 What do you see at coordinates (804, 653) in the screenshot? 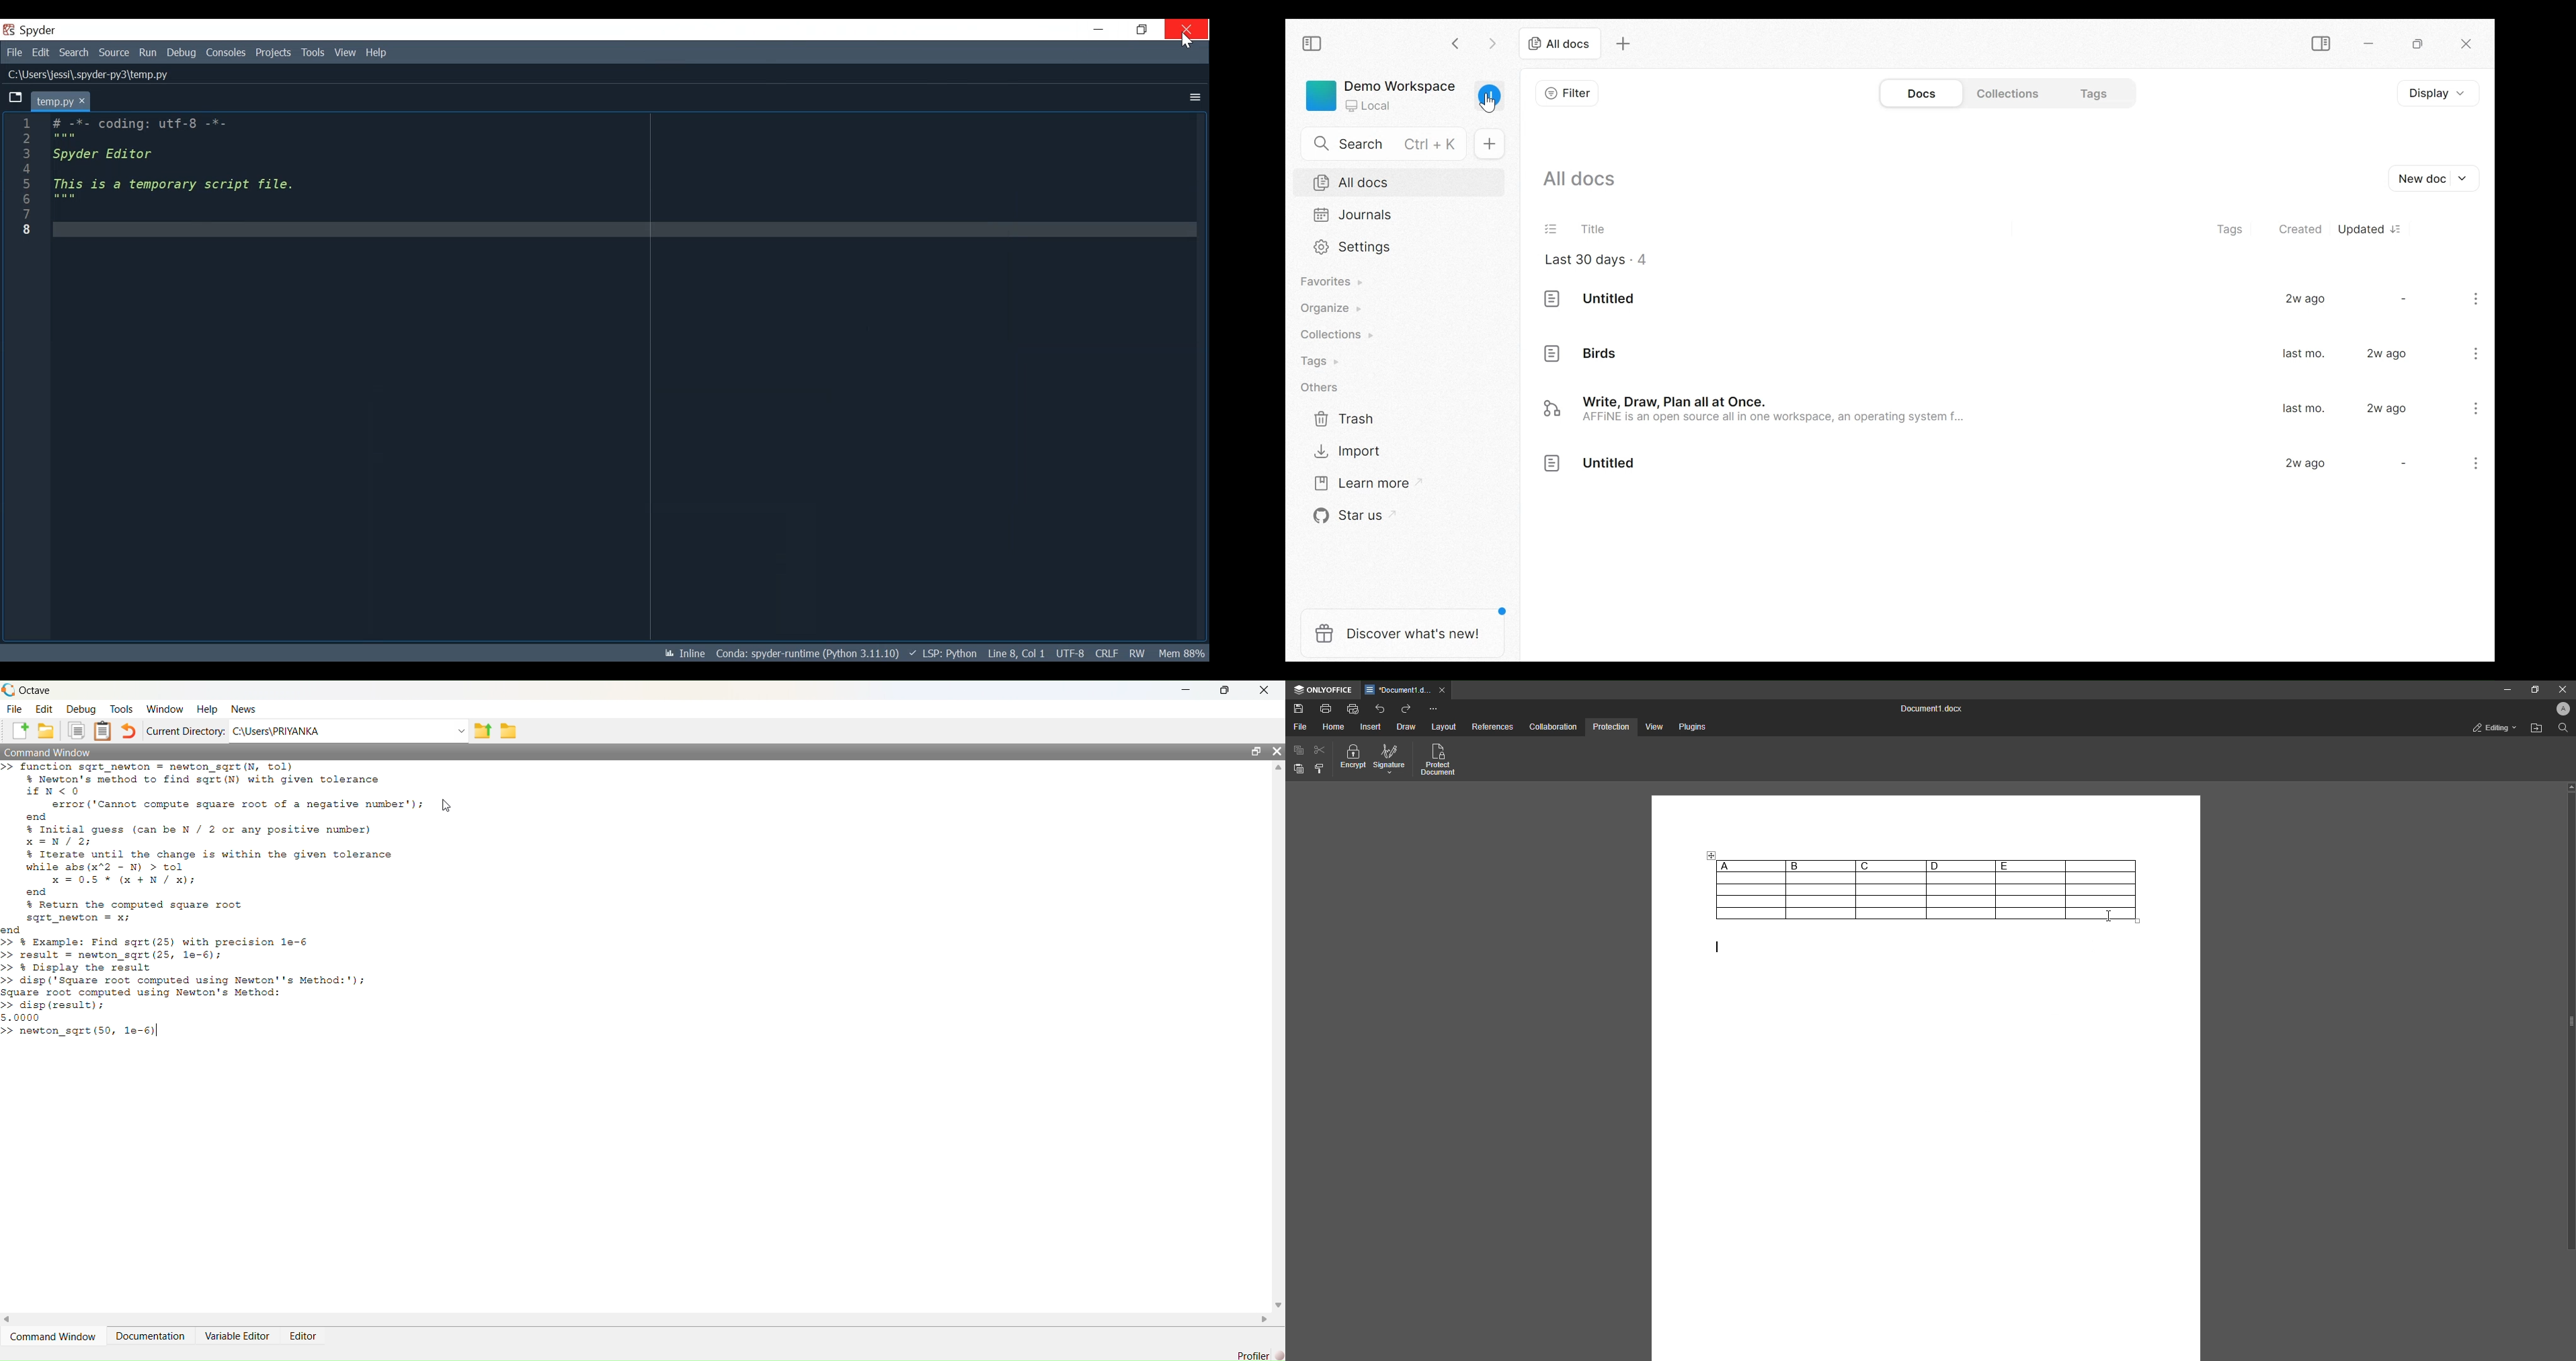
I see `Conda: spyder-runtime(Python 3.11.10)` at bounding box center [804, 653].